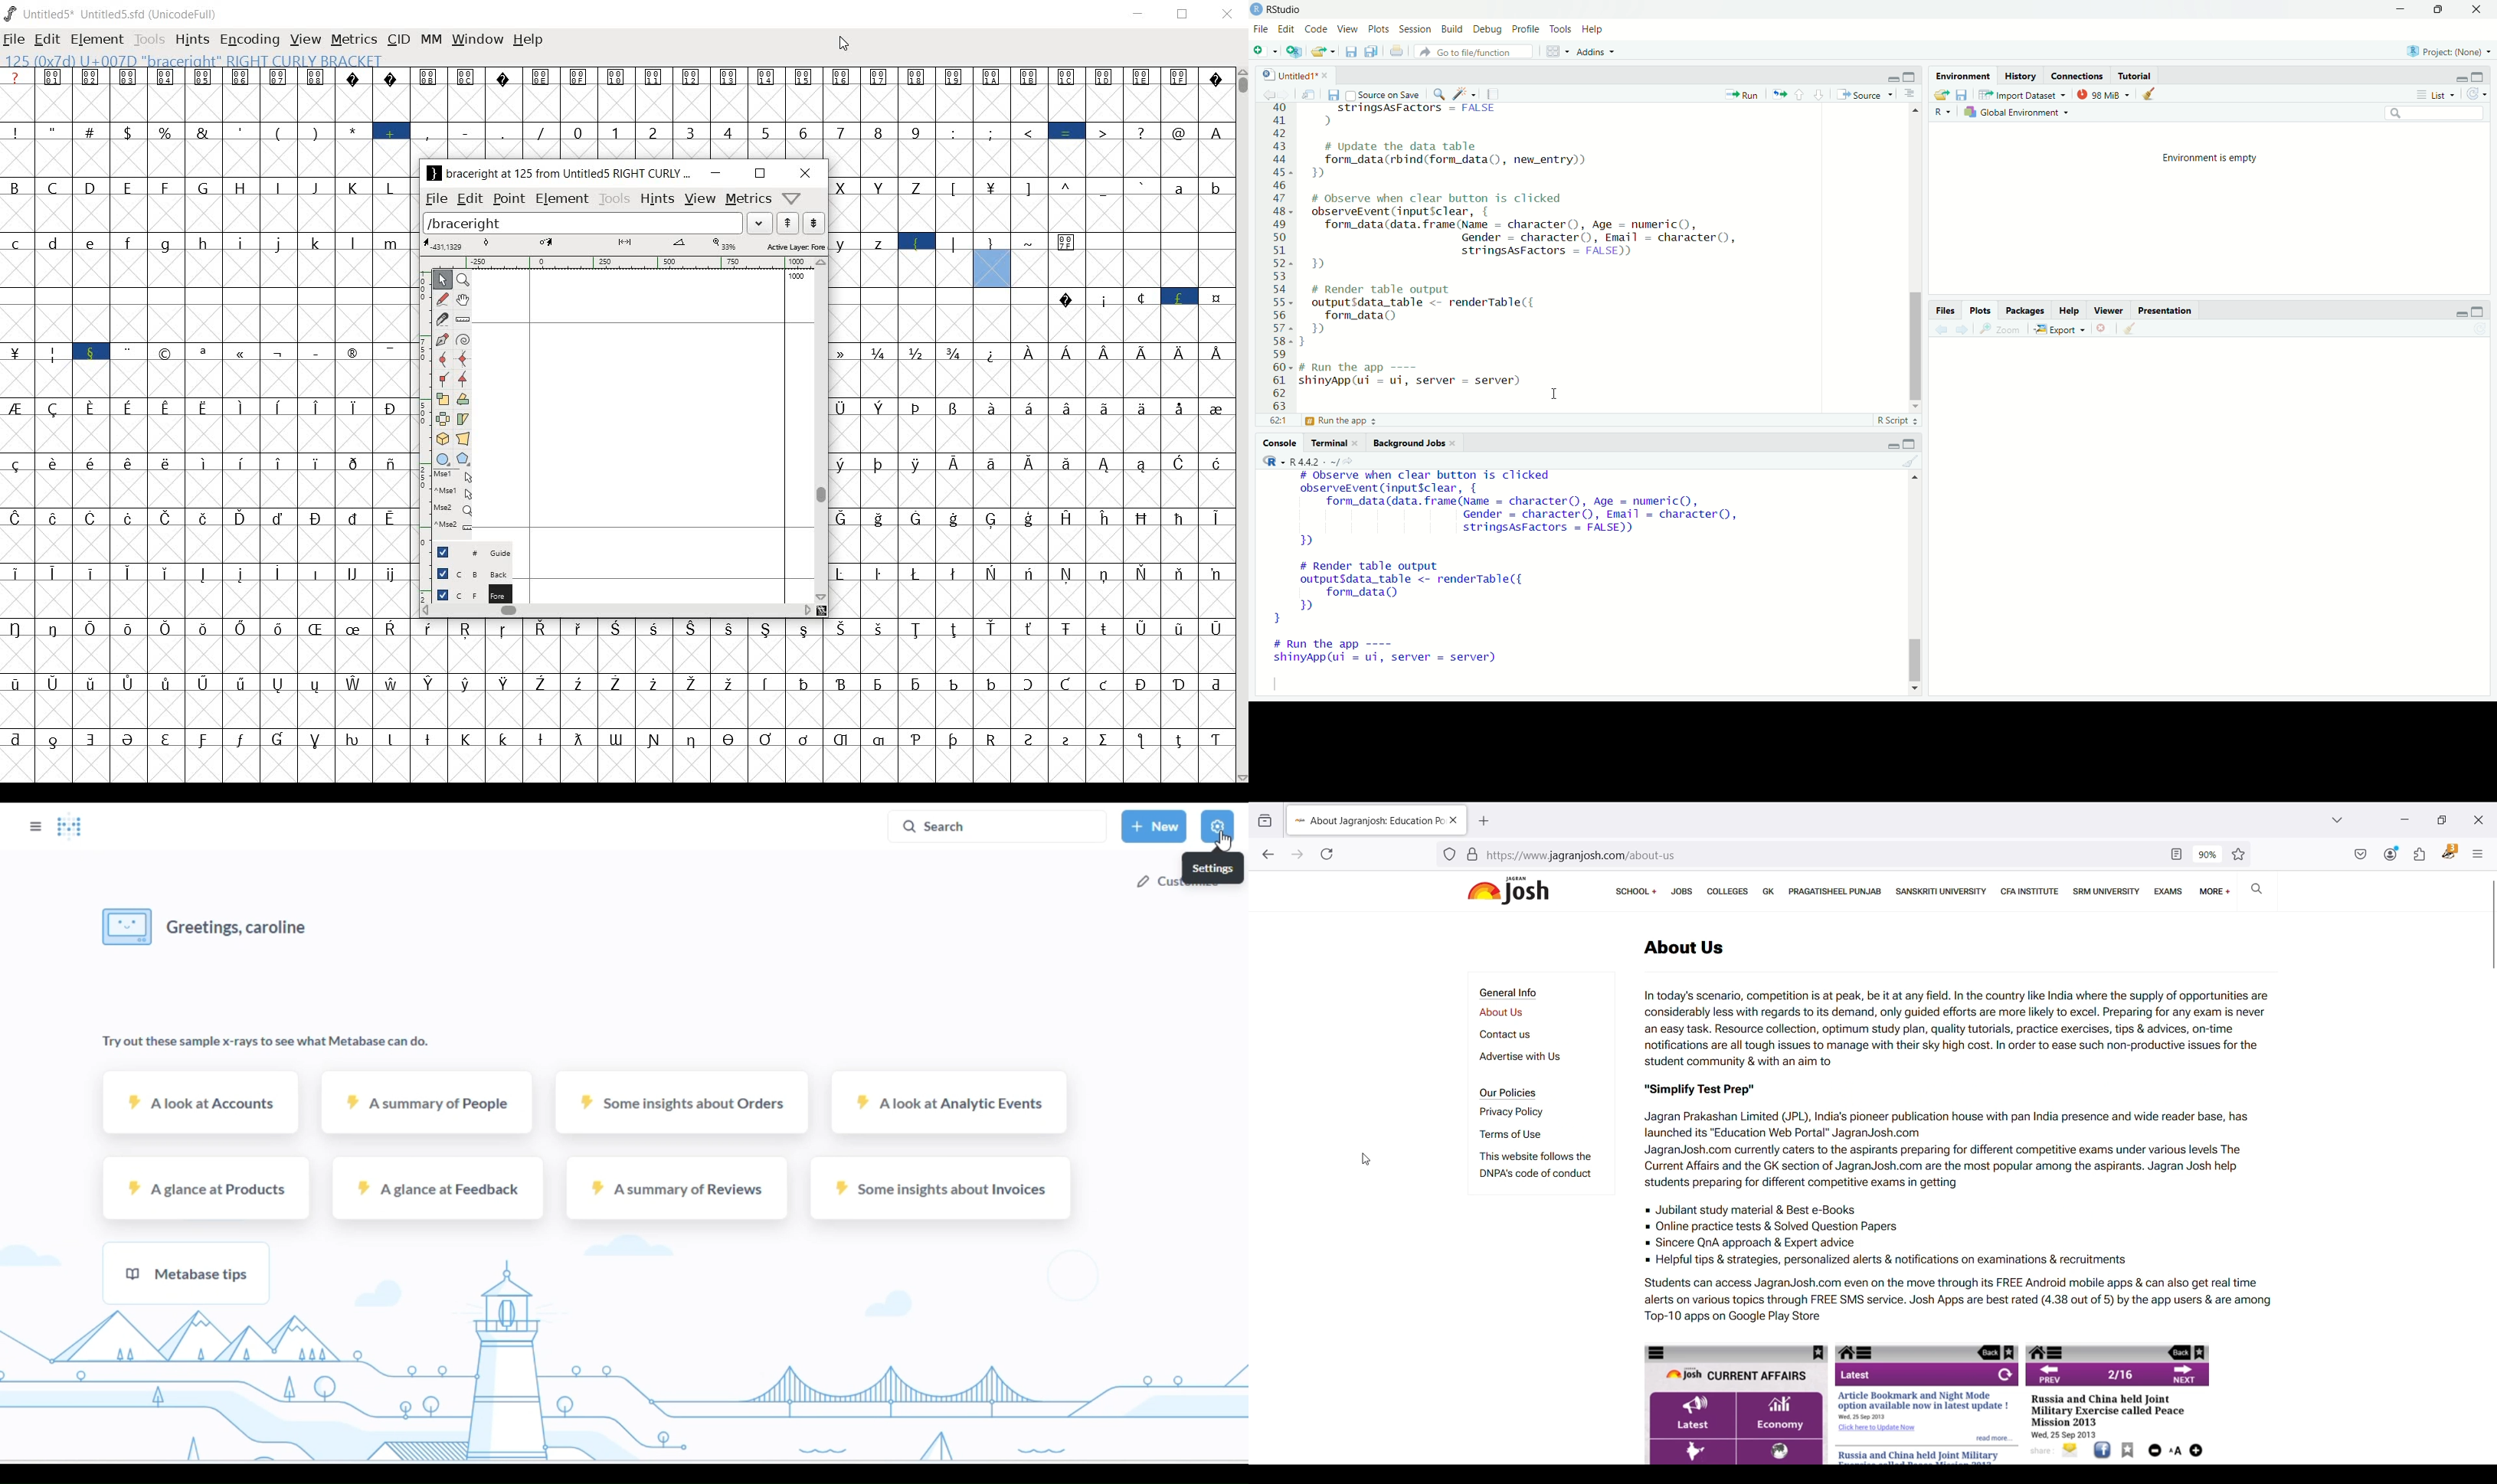 The image size is (2520, 1484). I want to click on environment, so click(1962, 75).